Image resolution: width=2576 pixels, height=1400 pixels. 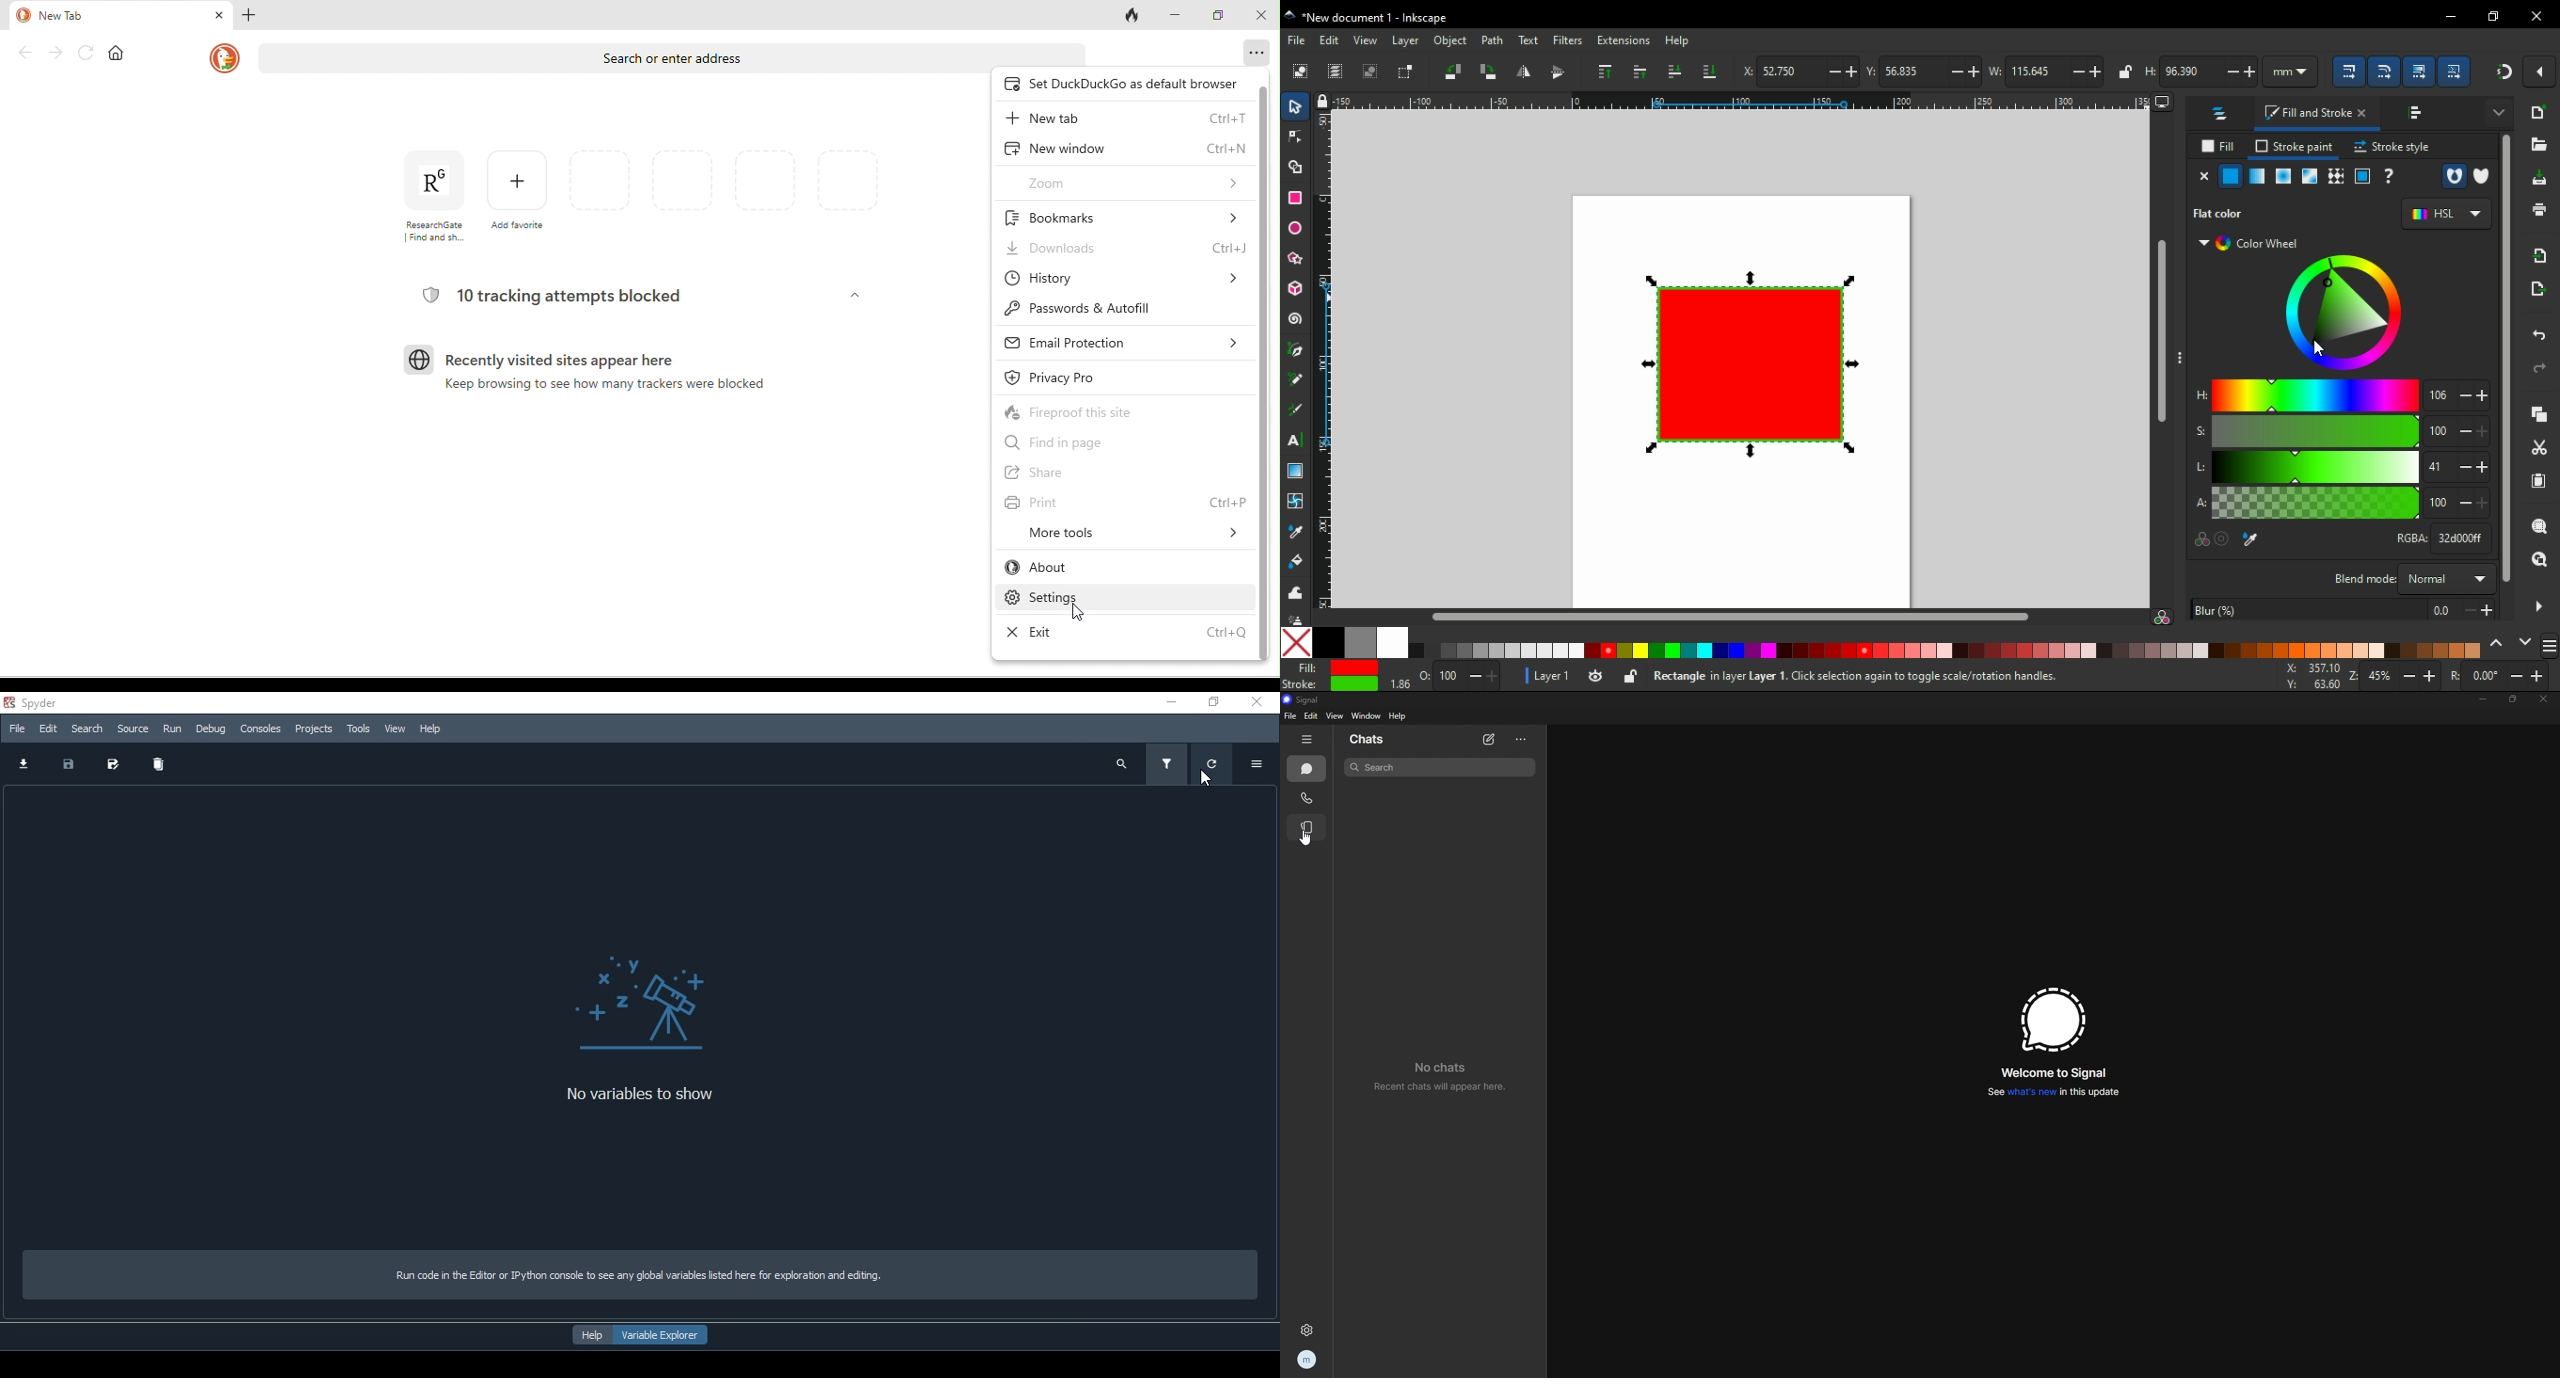 What do you see at coordinates (2124, 72) in the screenshot?
I see `lock` at bounding box center [2124, 72].